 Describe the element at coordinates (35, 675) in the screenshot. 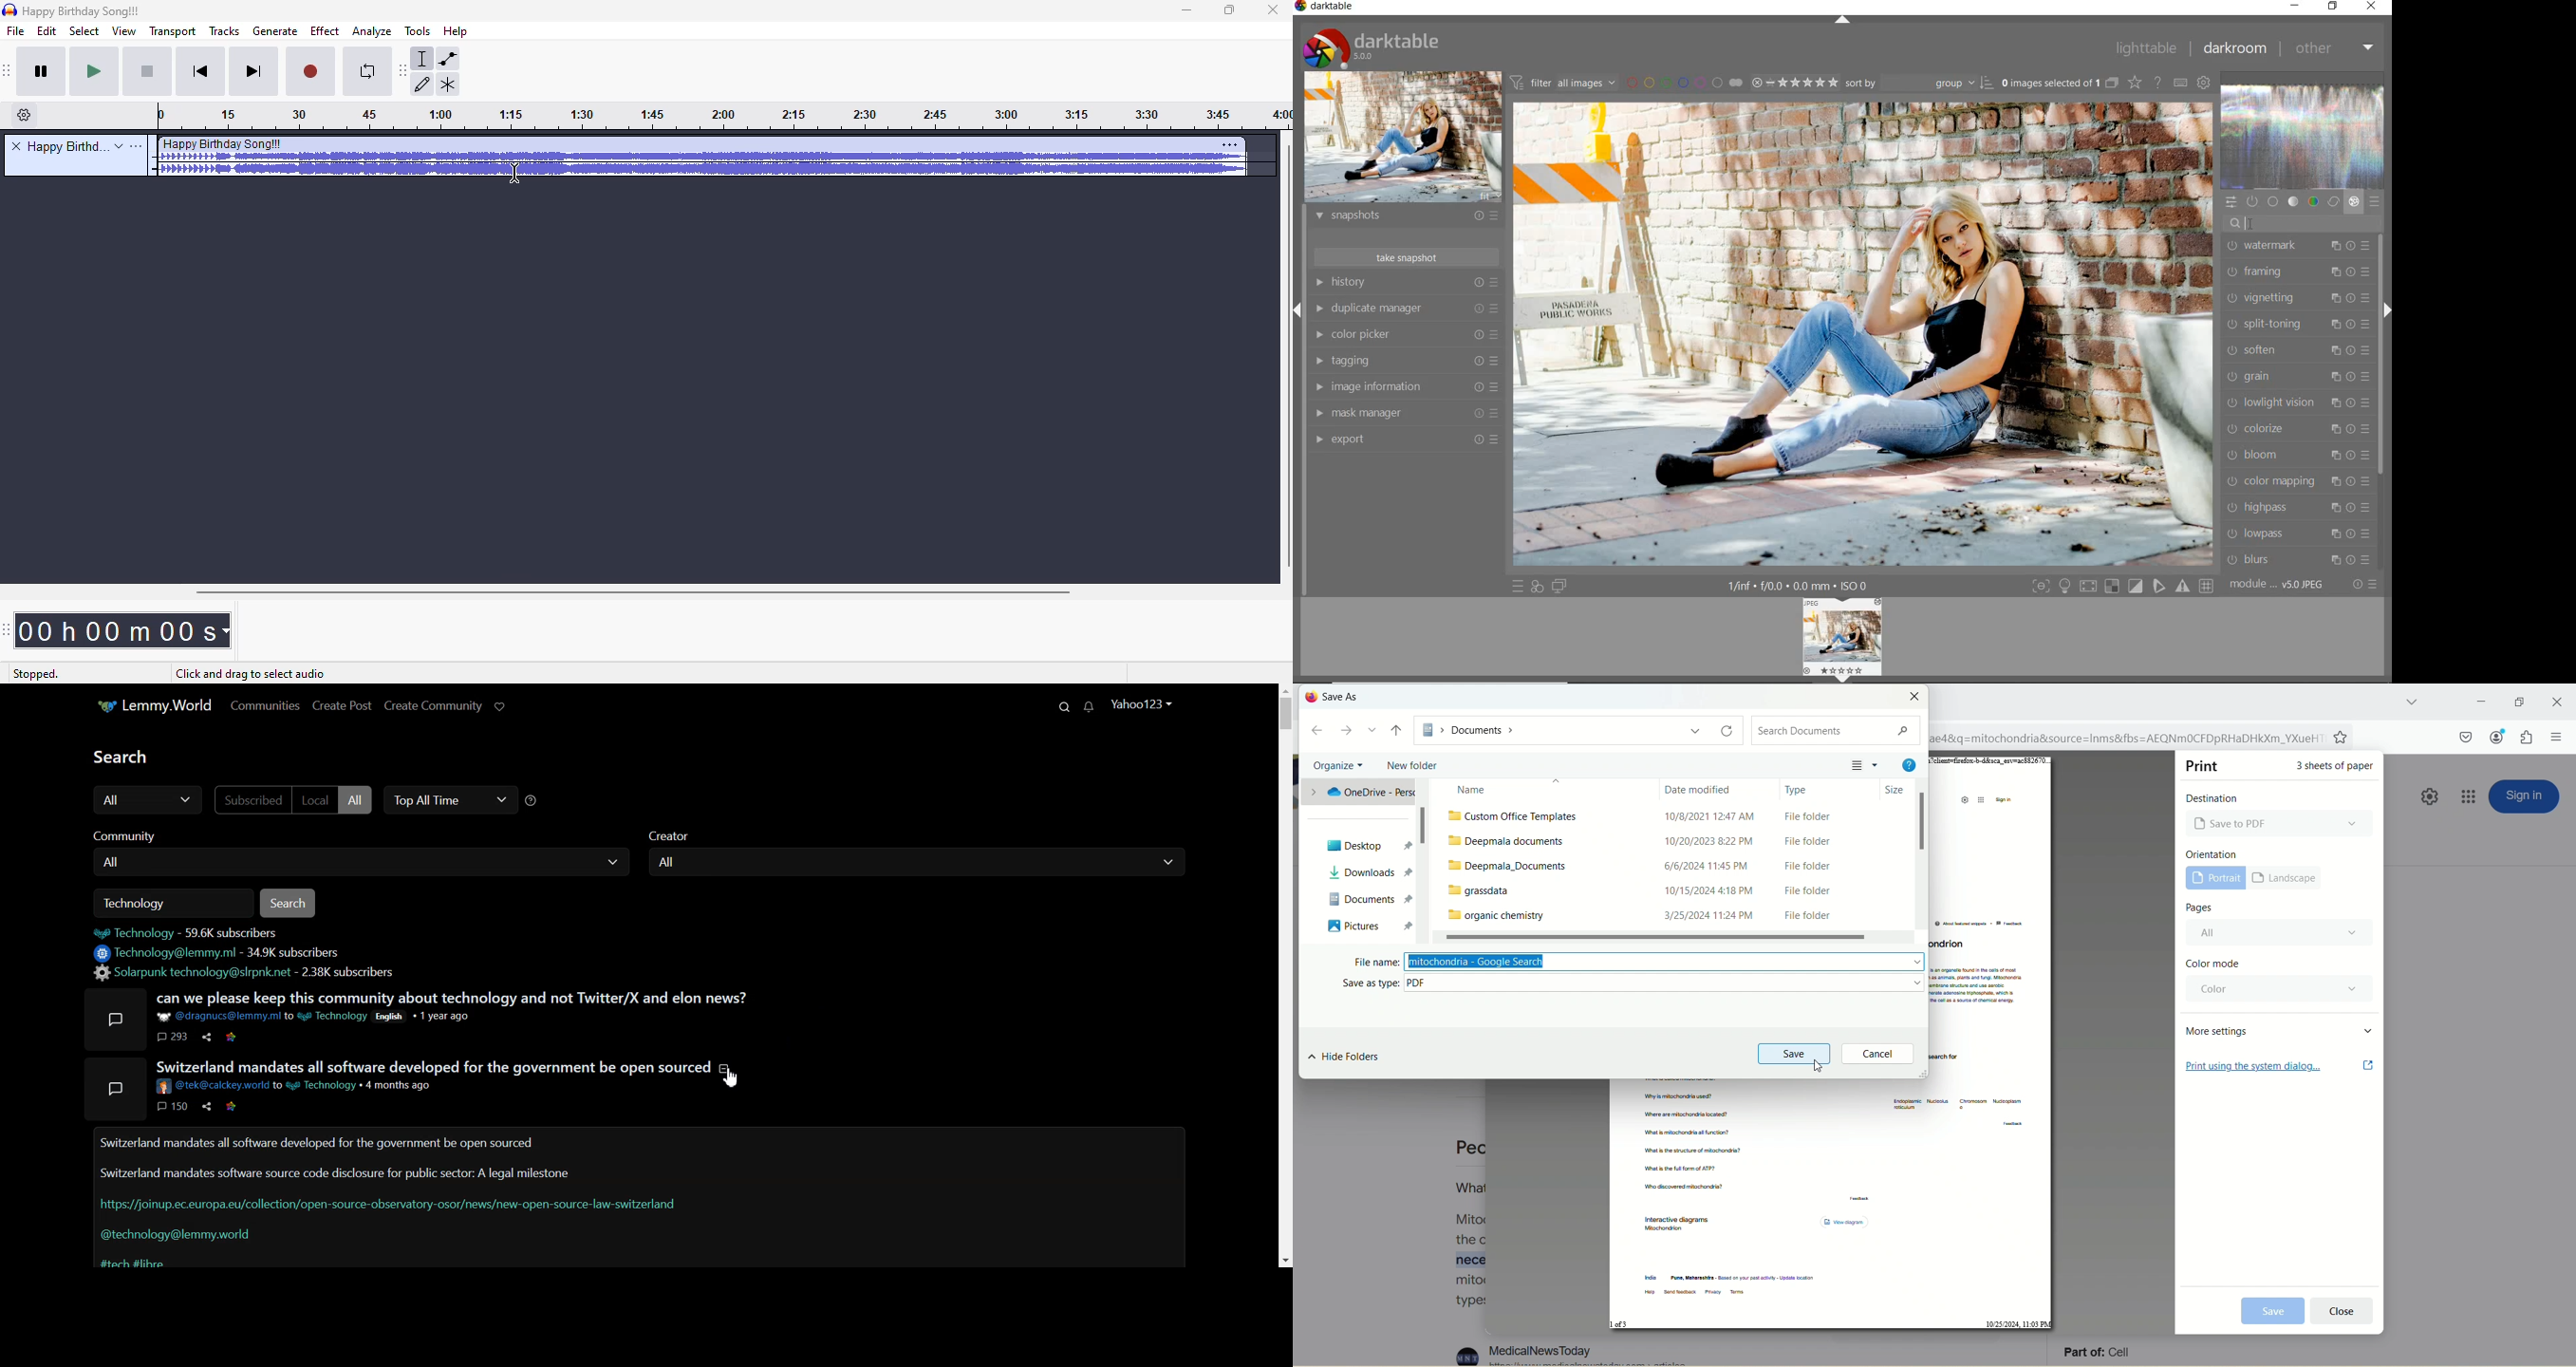

I see `stopped.` at that location.